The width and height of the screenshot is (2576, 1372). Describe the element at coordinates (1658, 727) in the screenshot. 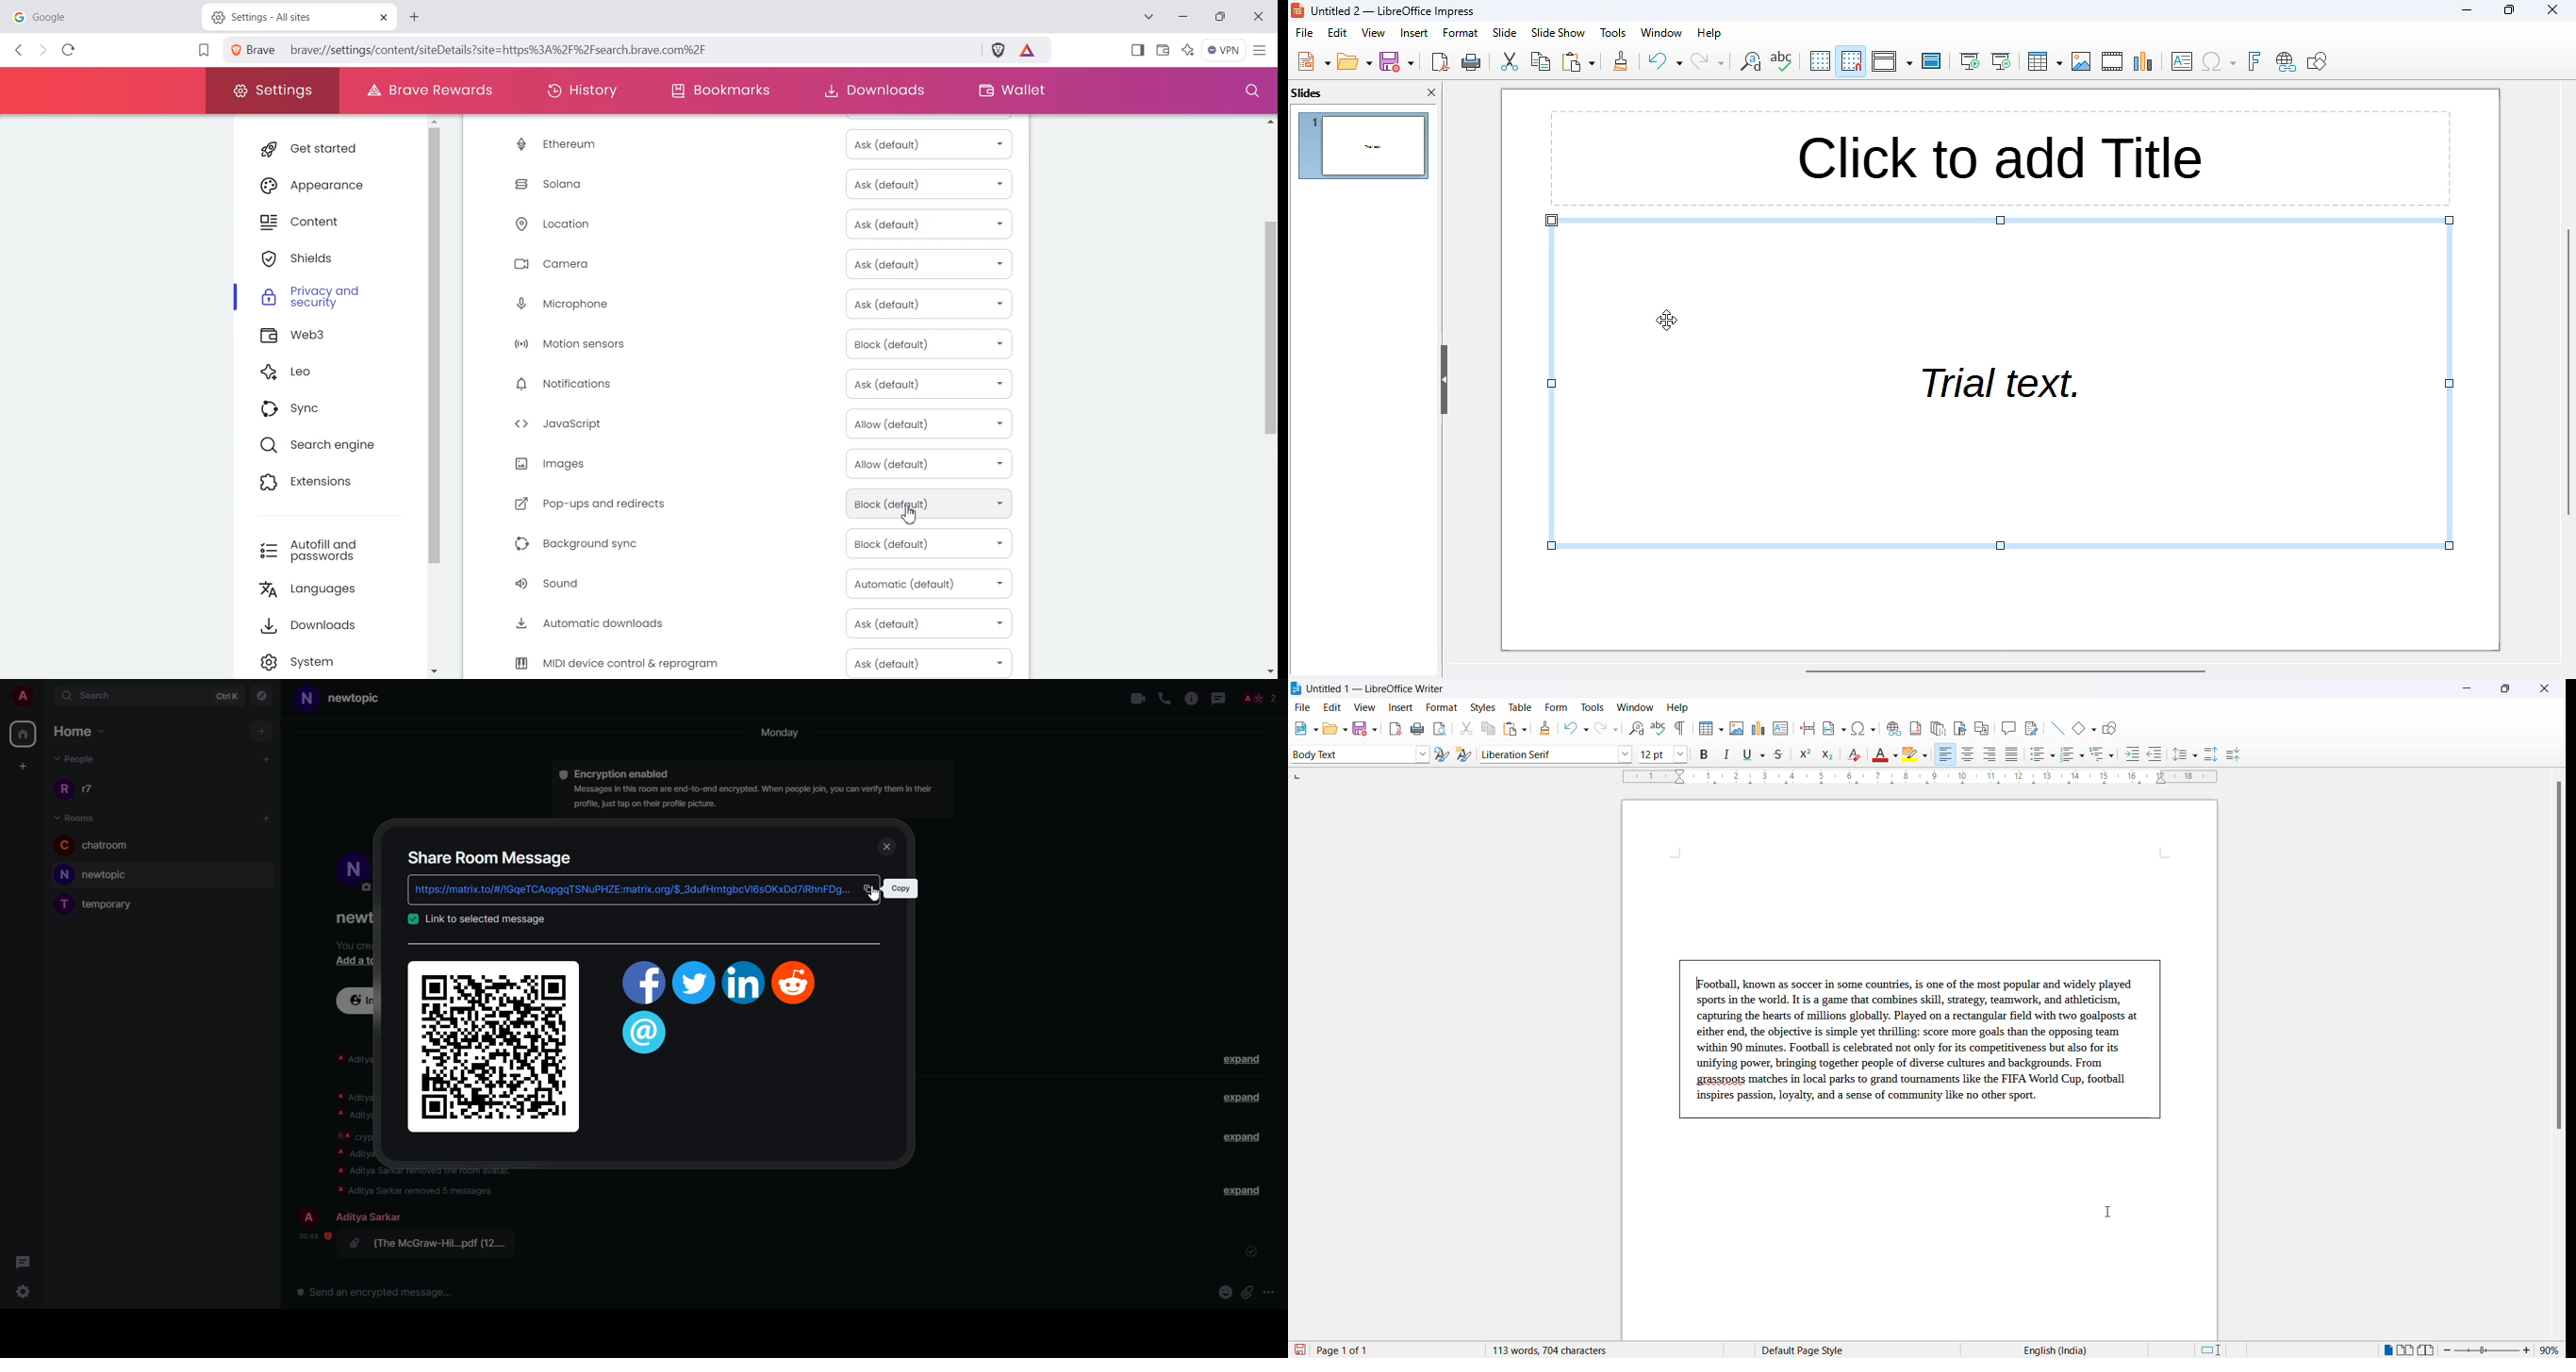

I see `spellings` at that location.